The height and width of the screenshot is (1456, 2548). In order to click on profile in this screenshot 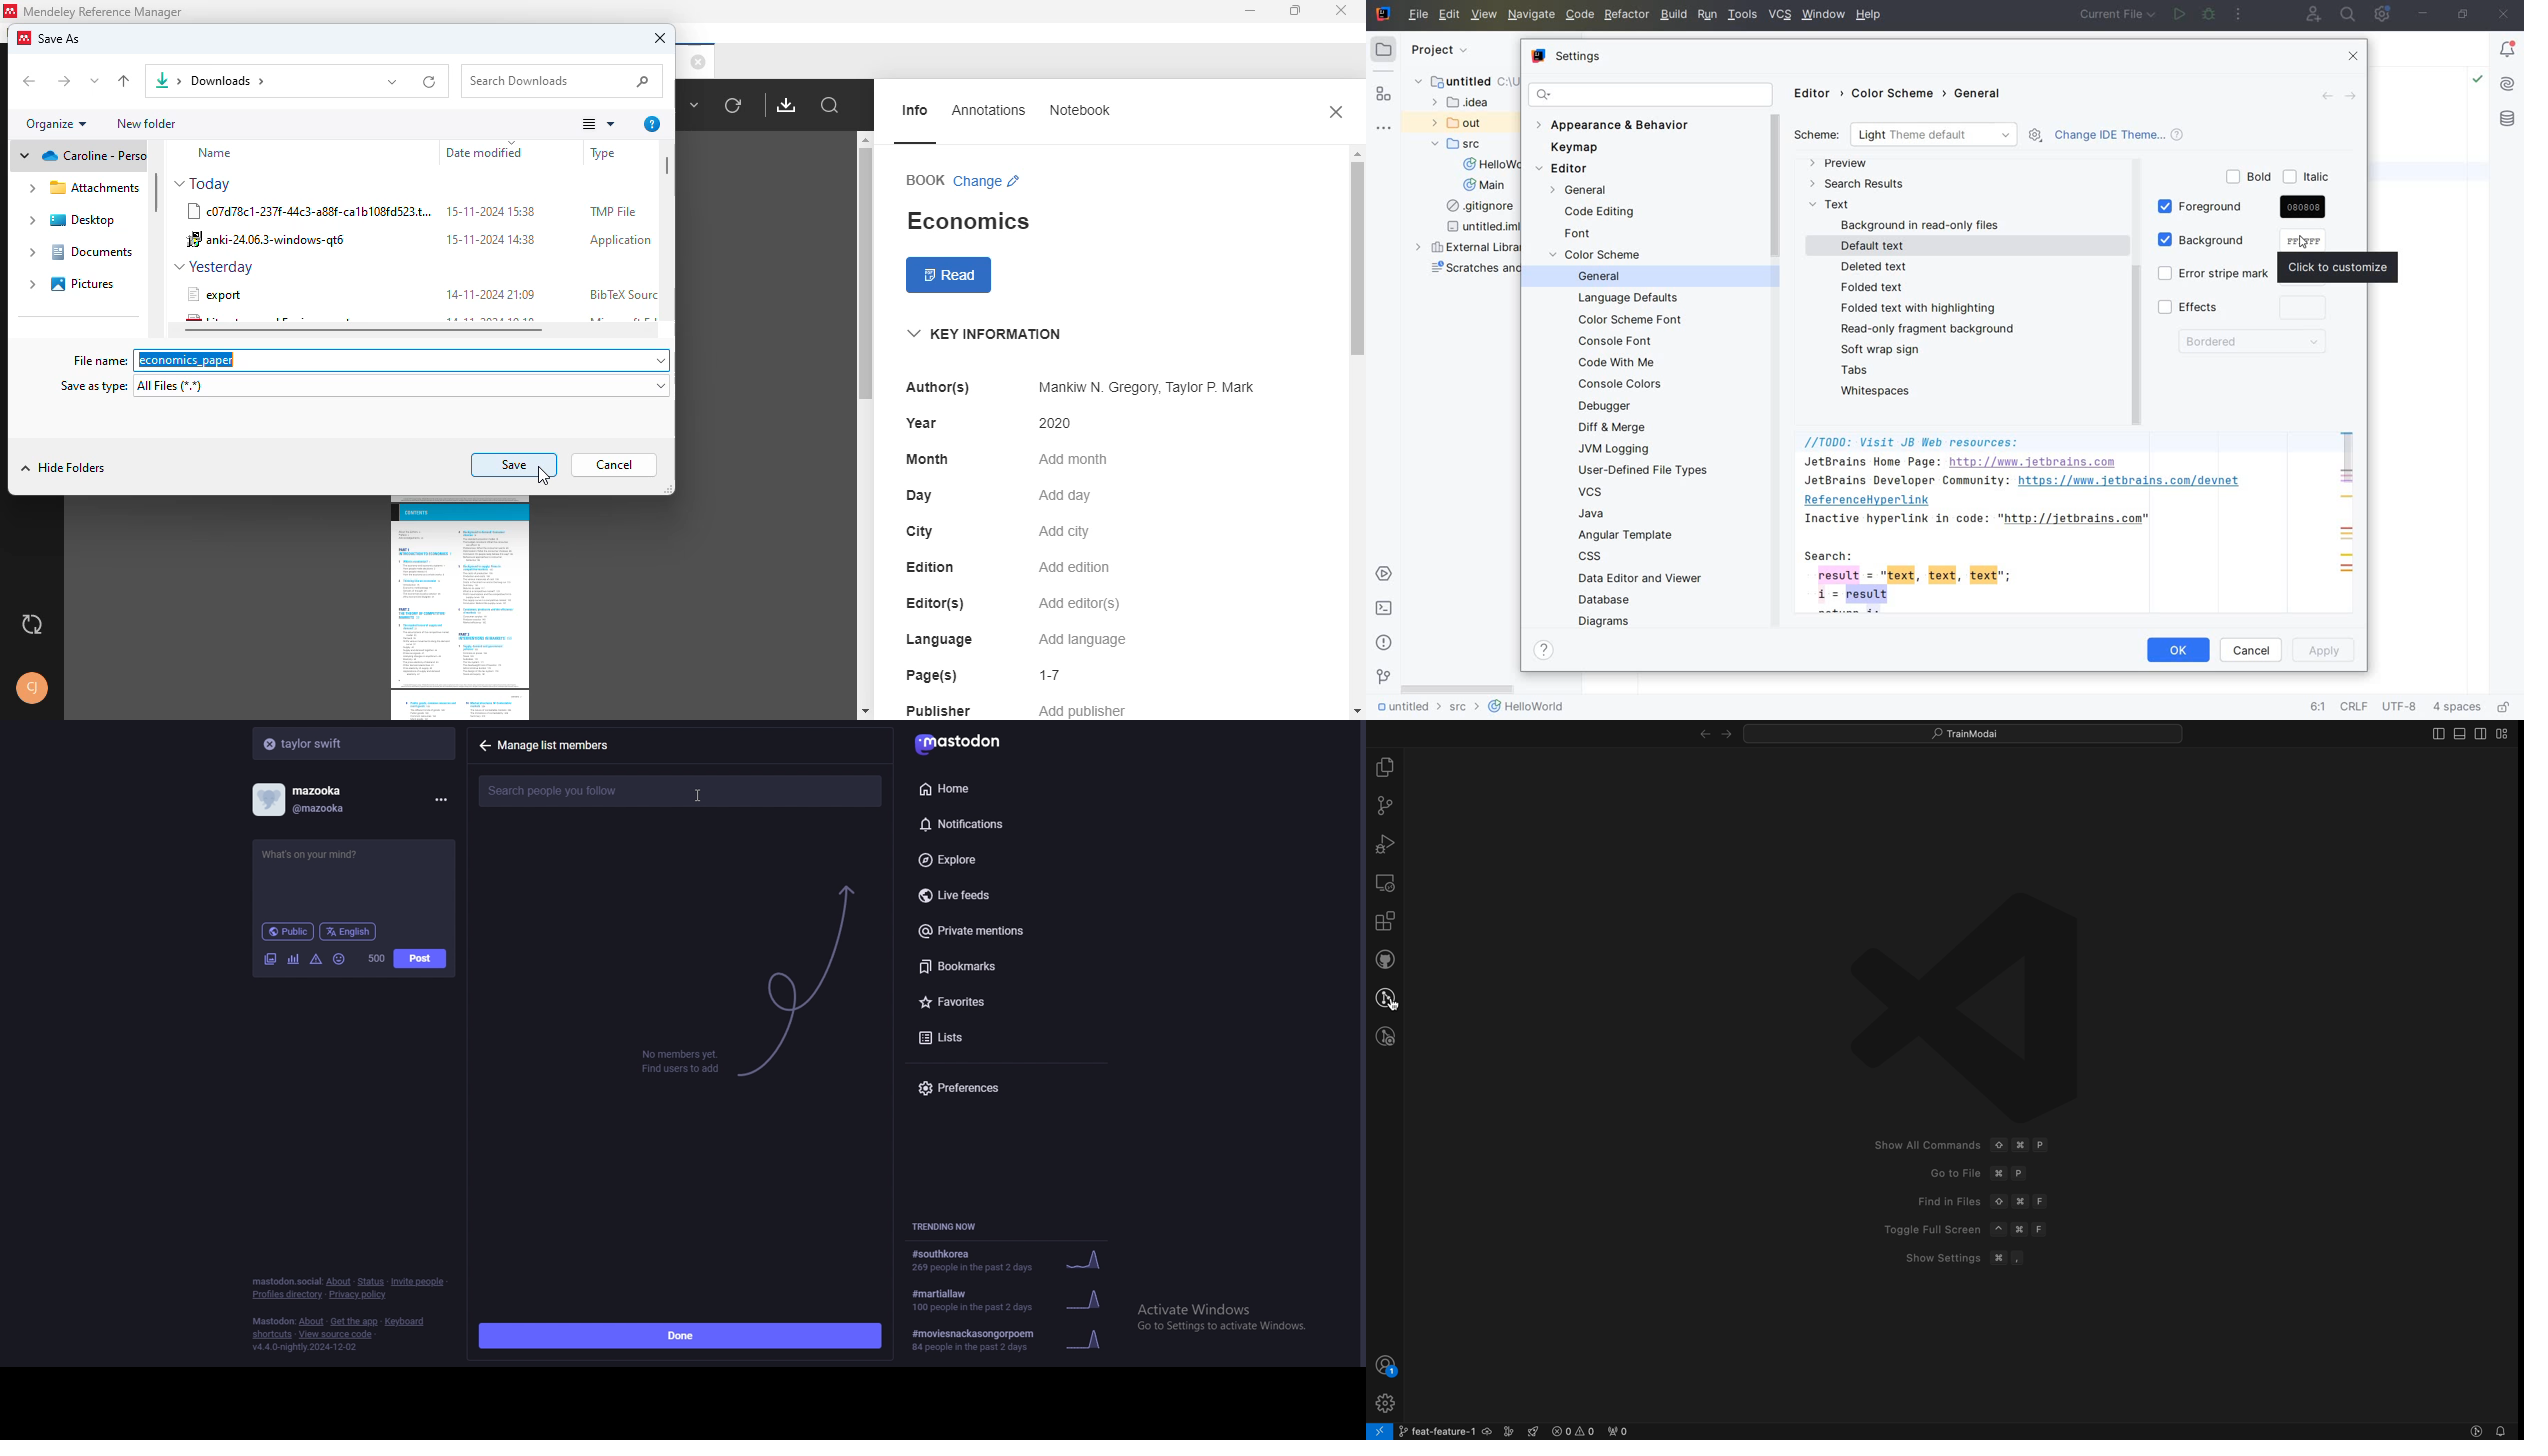, I will do `click(310, 800)`.